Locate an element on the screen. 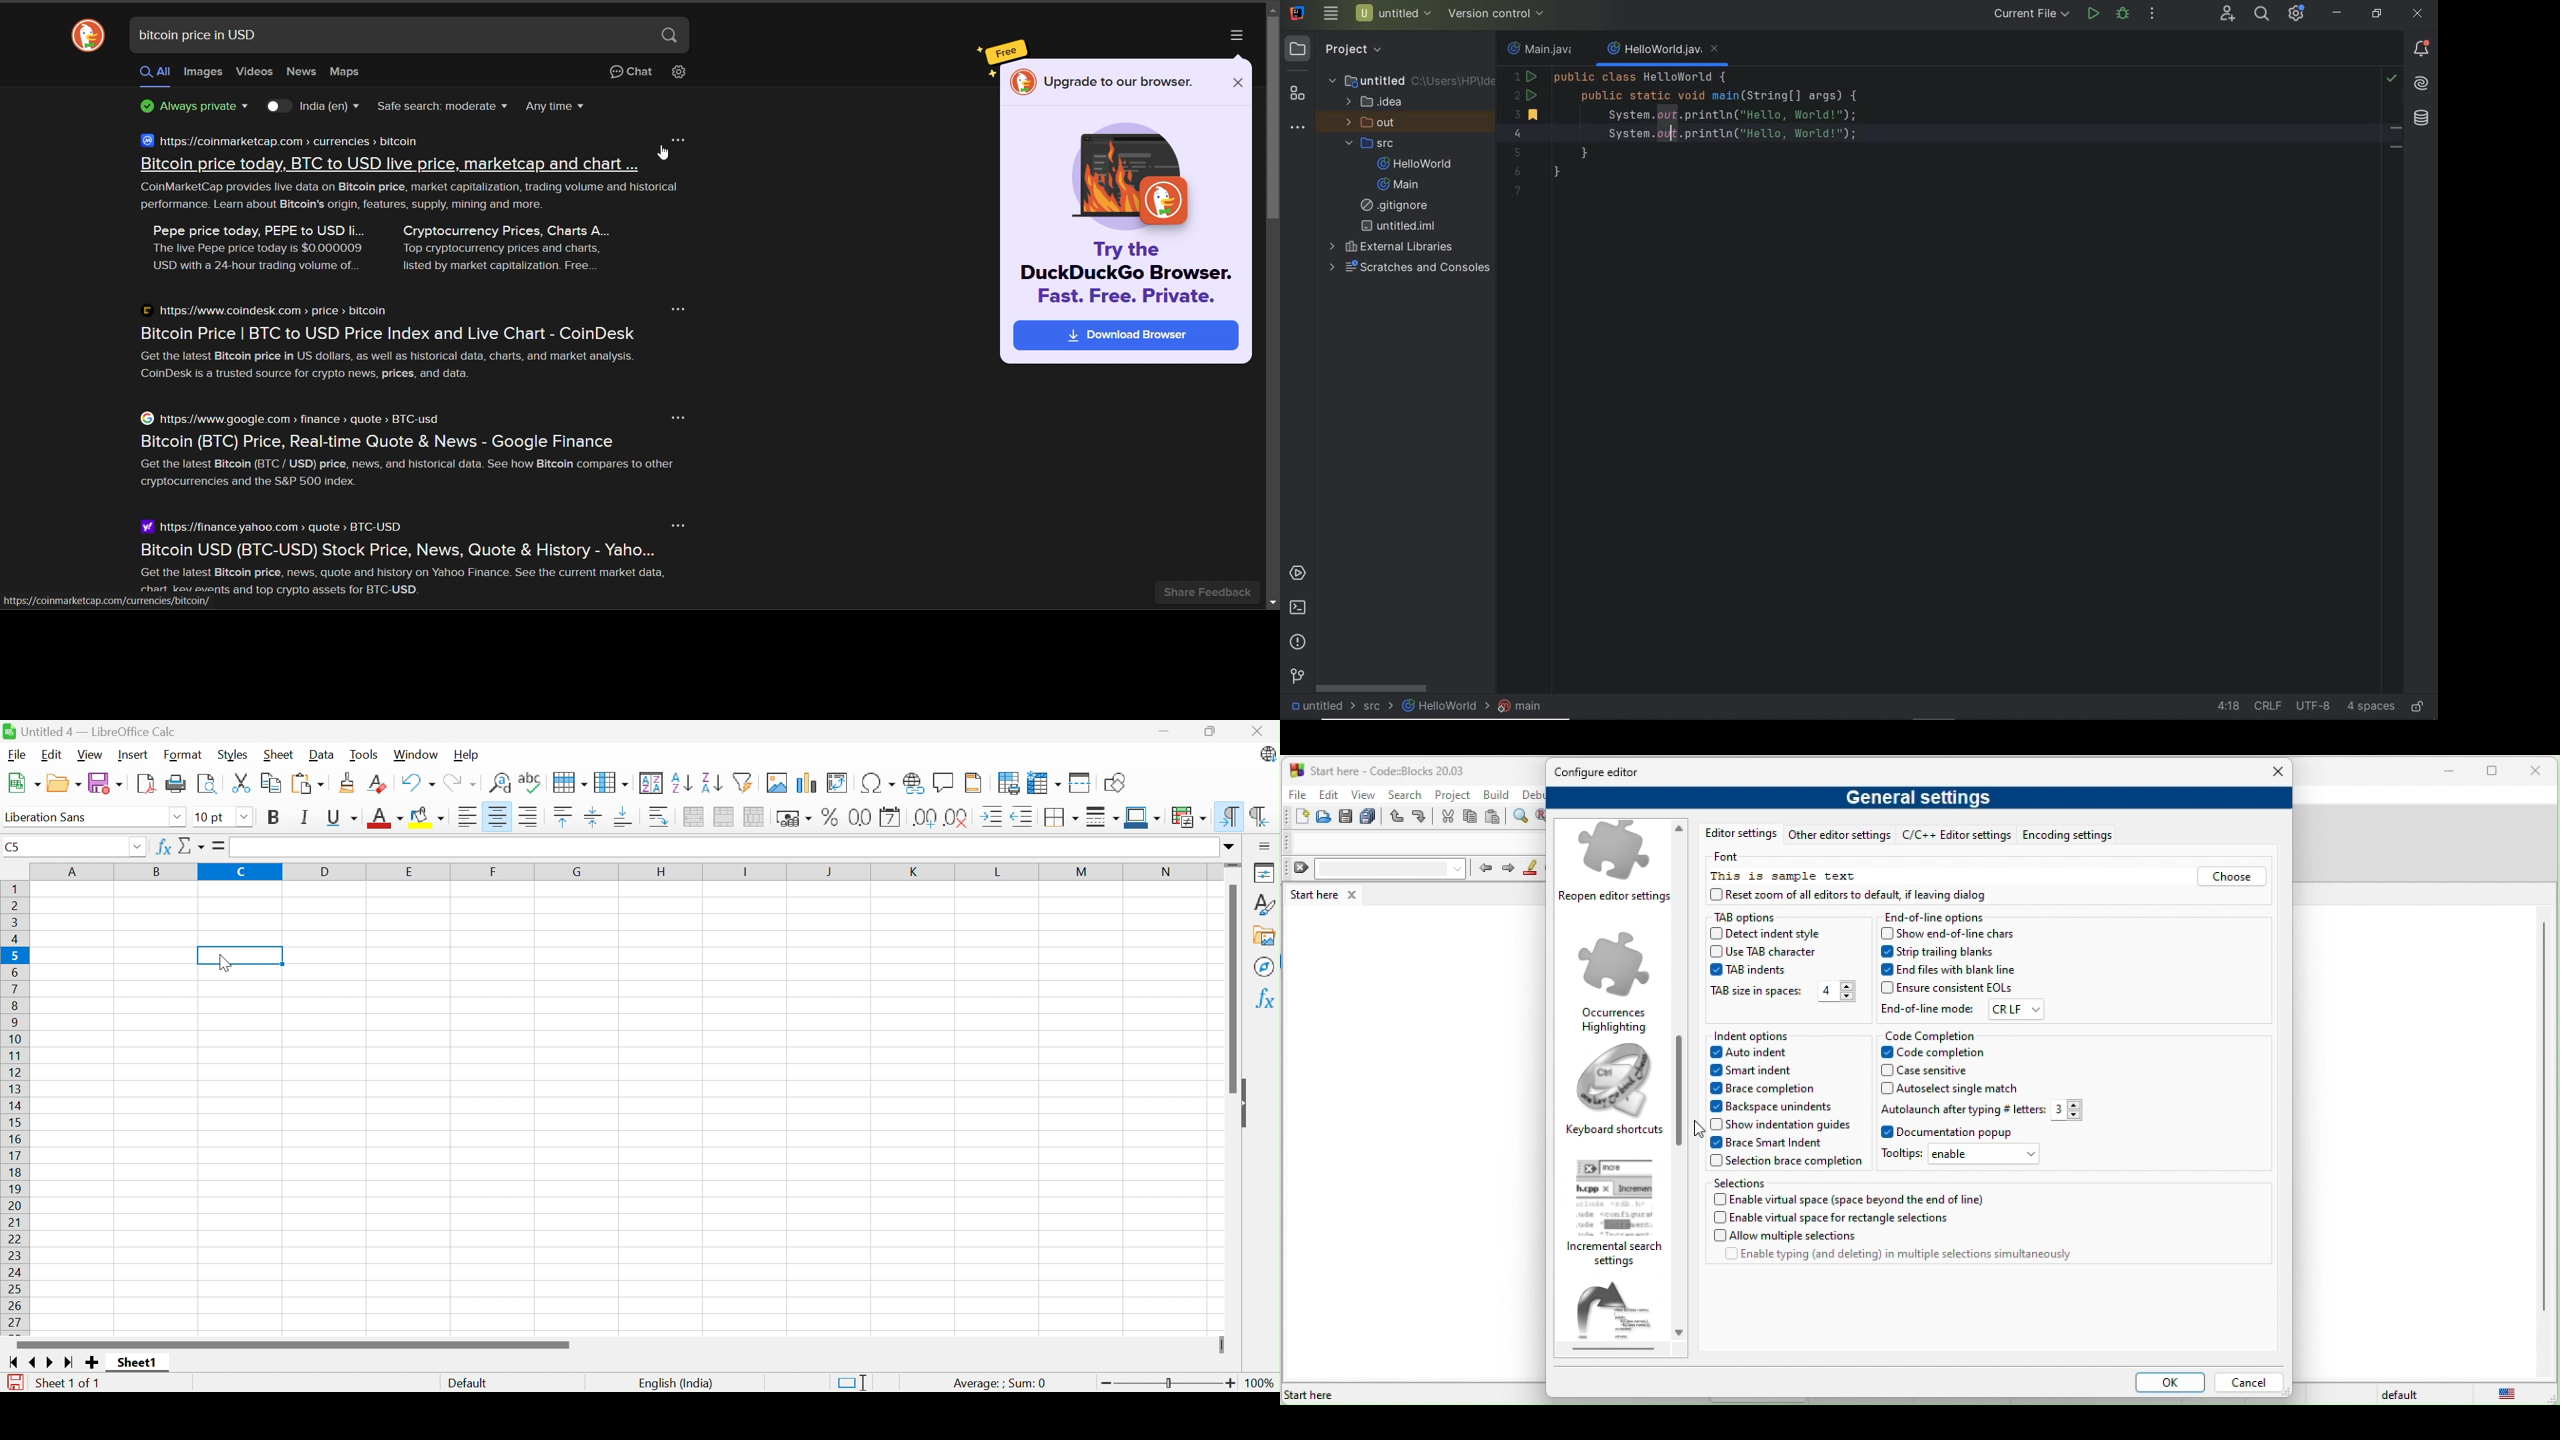  minimize is located at coordinates (2450, 772).